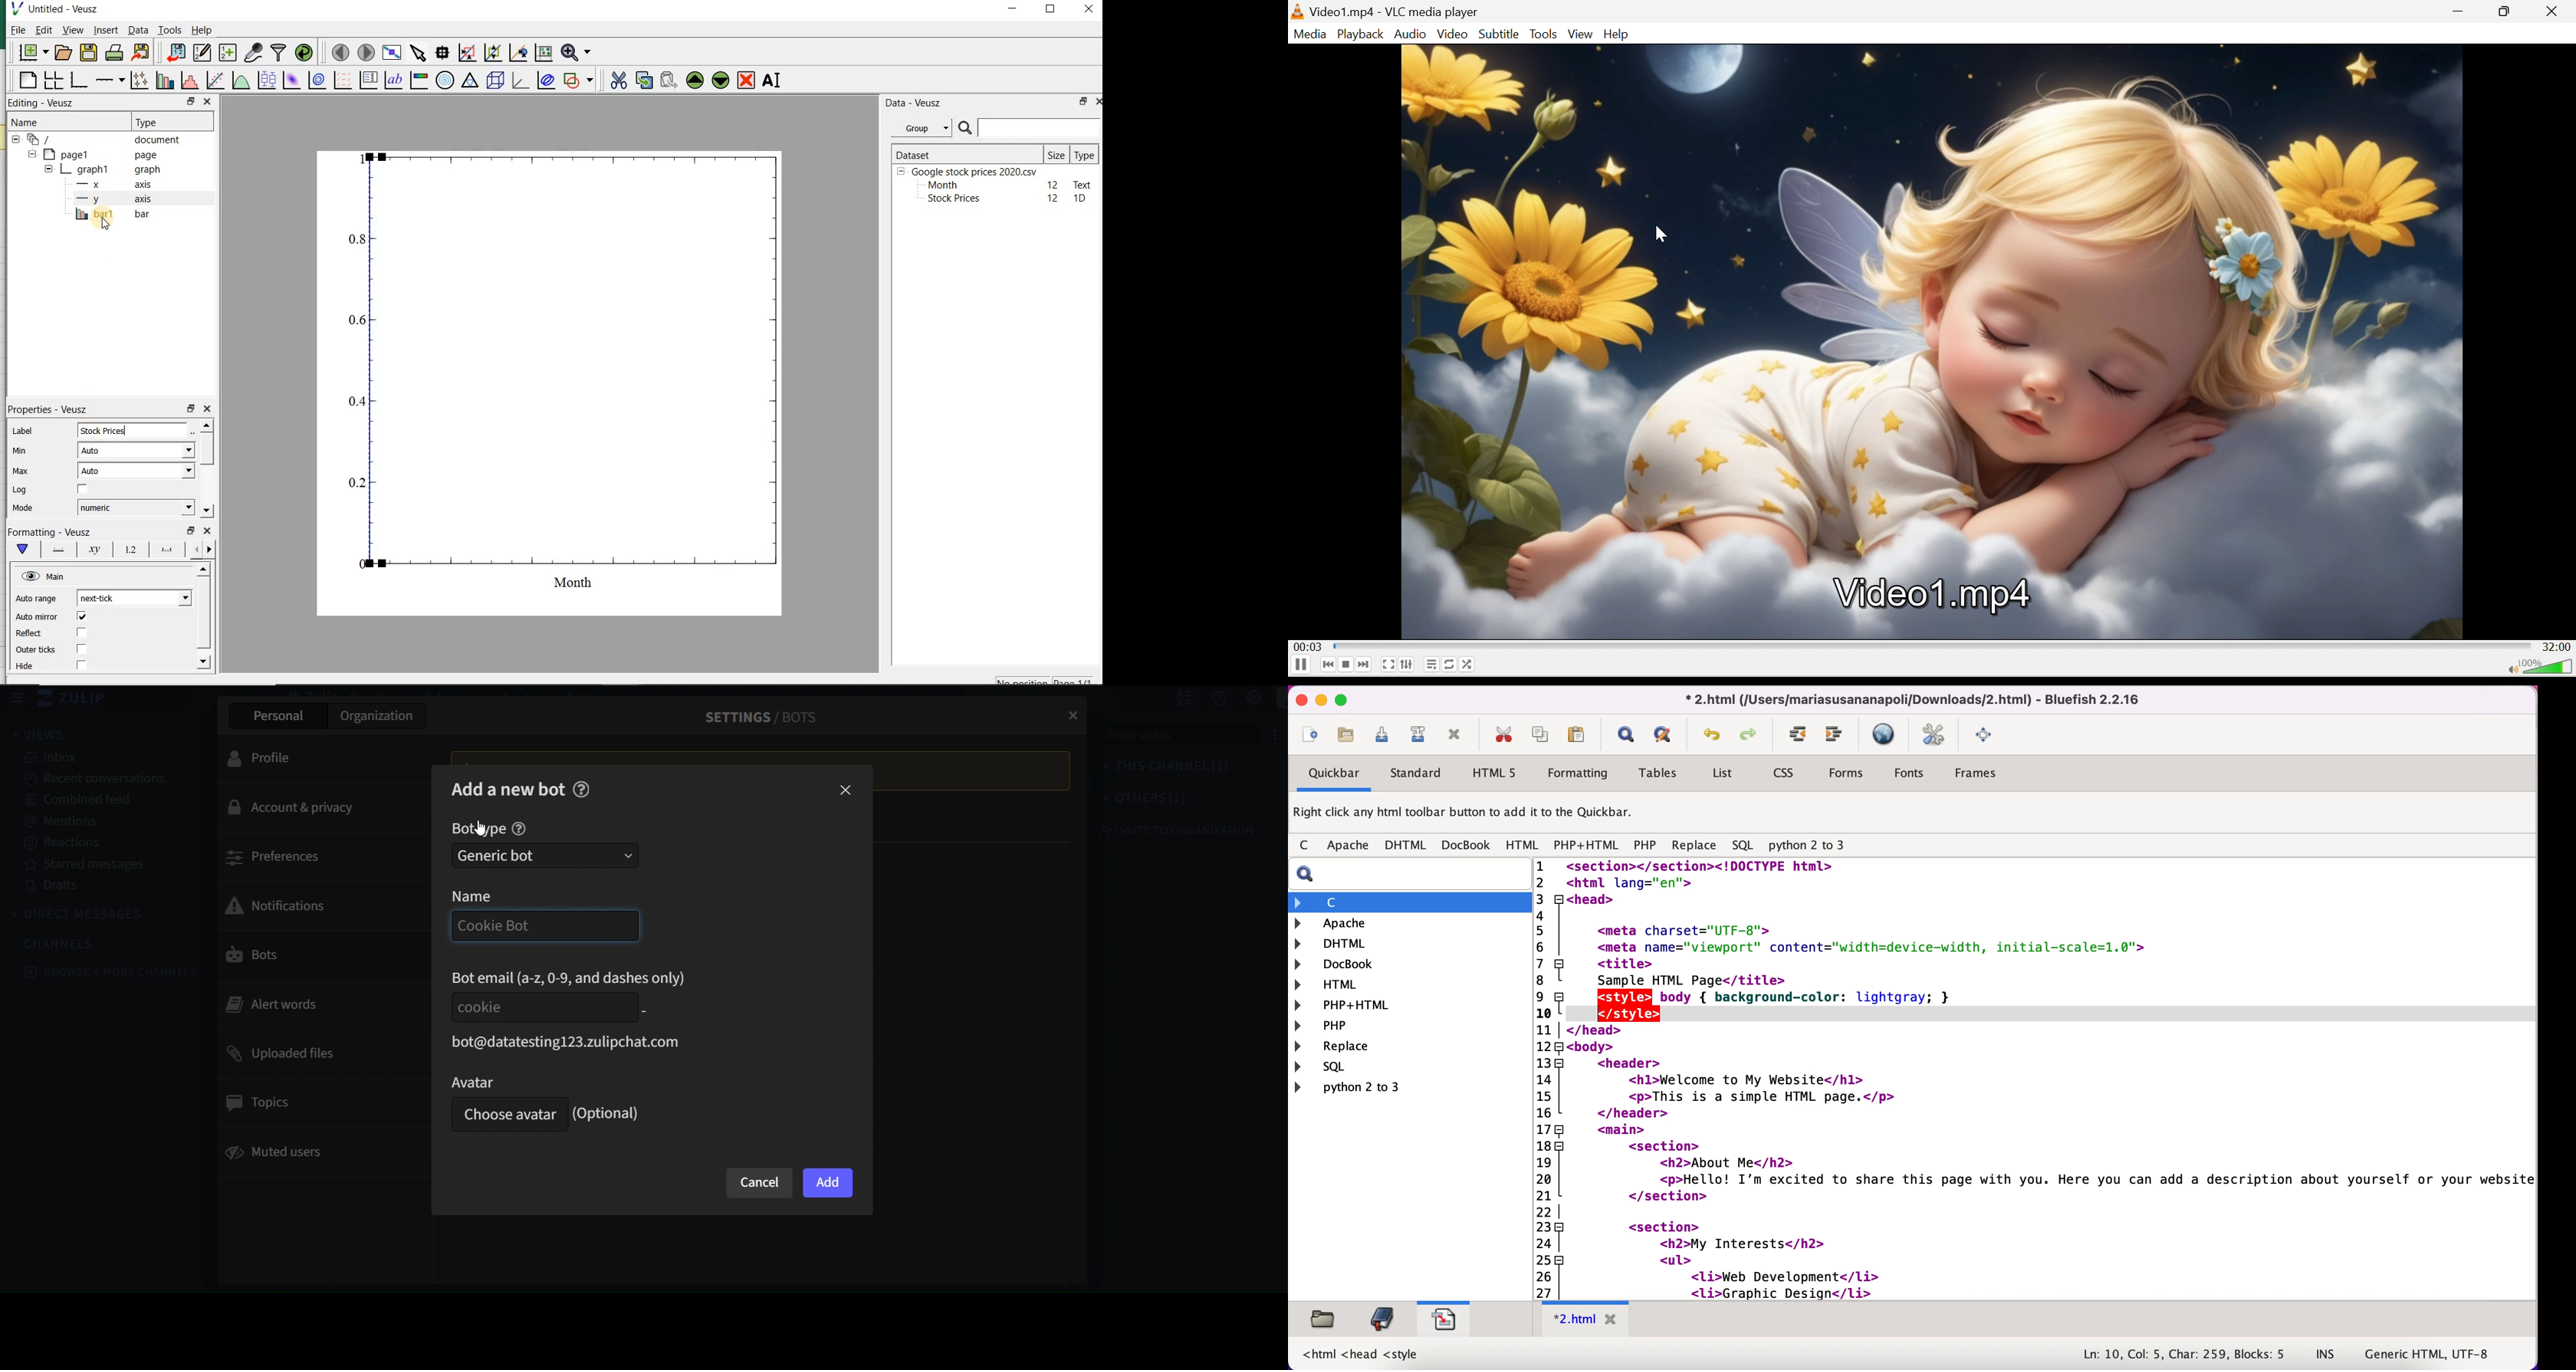 This screenshot has height=1372, width=2576. Describe the element at coordinates (306, 757) in the screenshot. I see `profile` at that location.